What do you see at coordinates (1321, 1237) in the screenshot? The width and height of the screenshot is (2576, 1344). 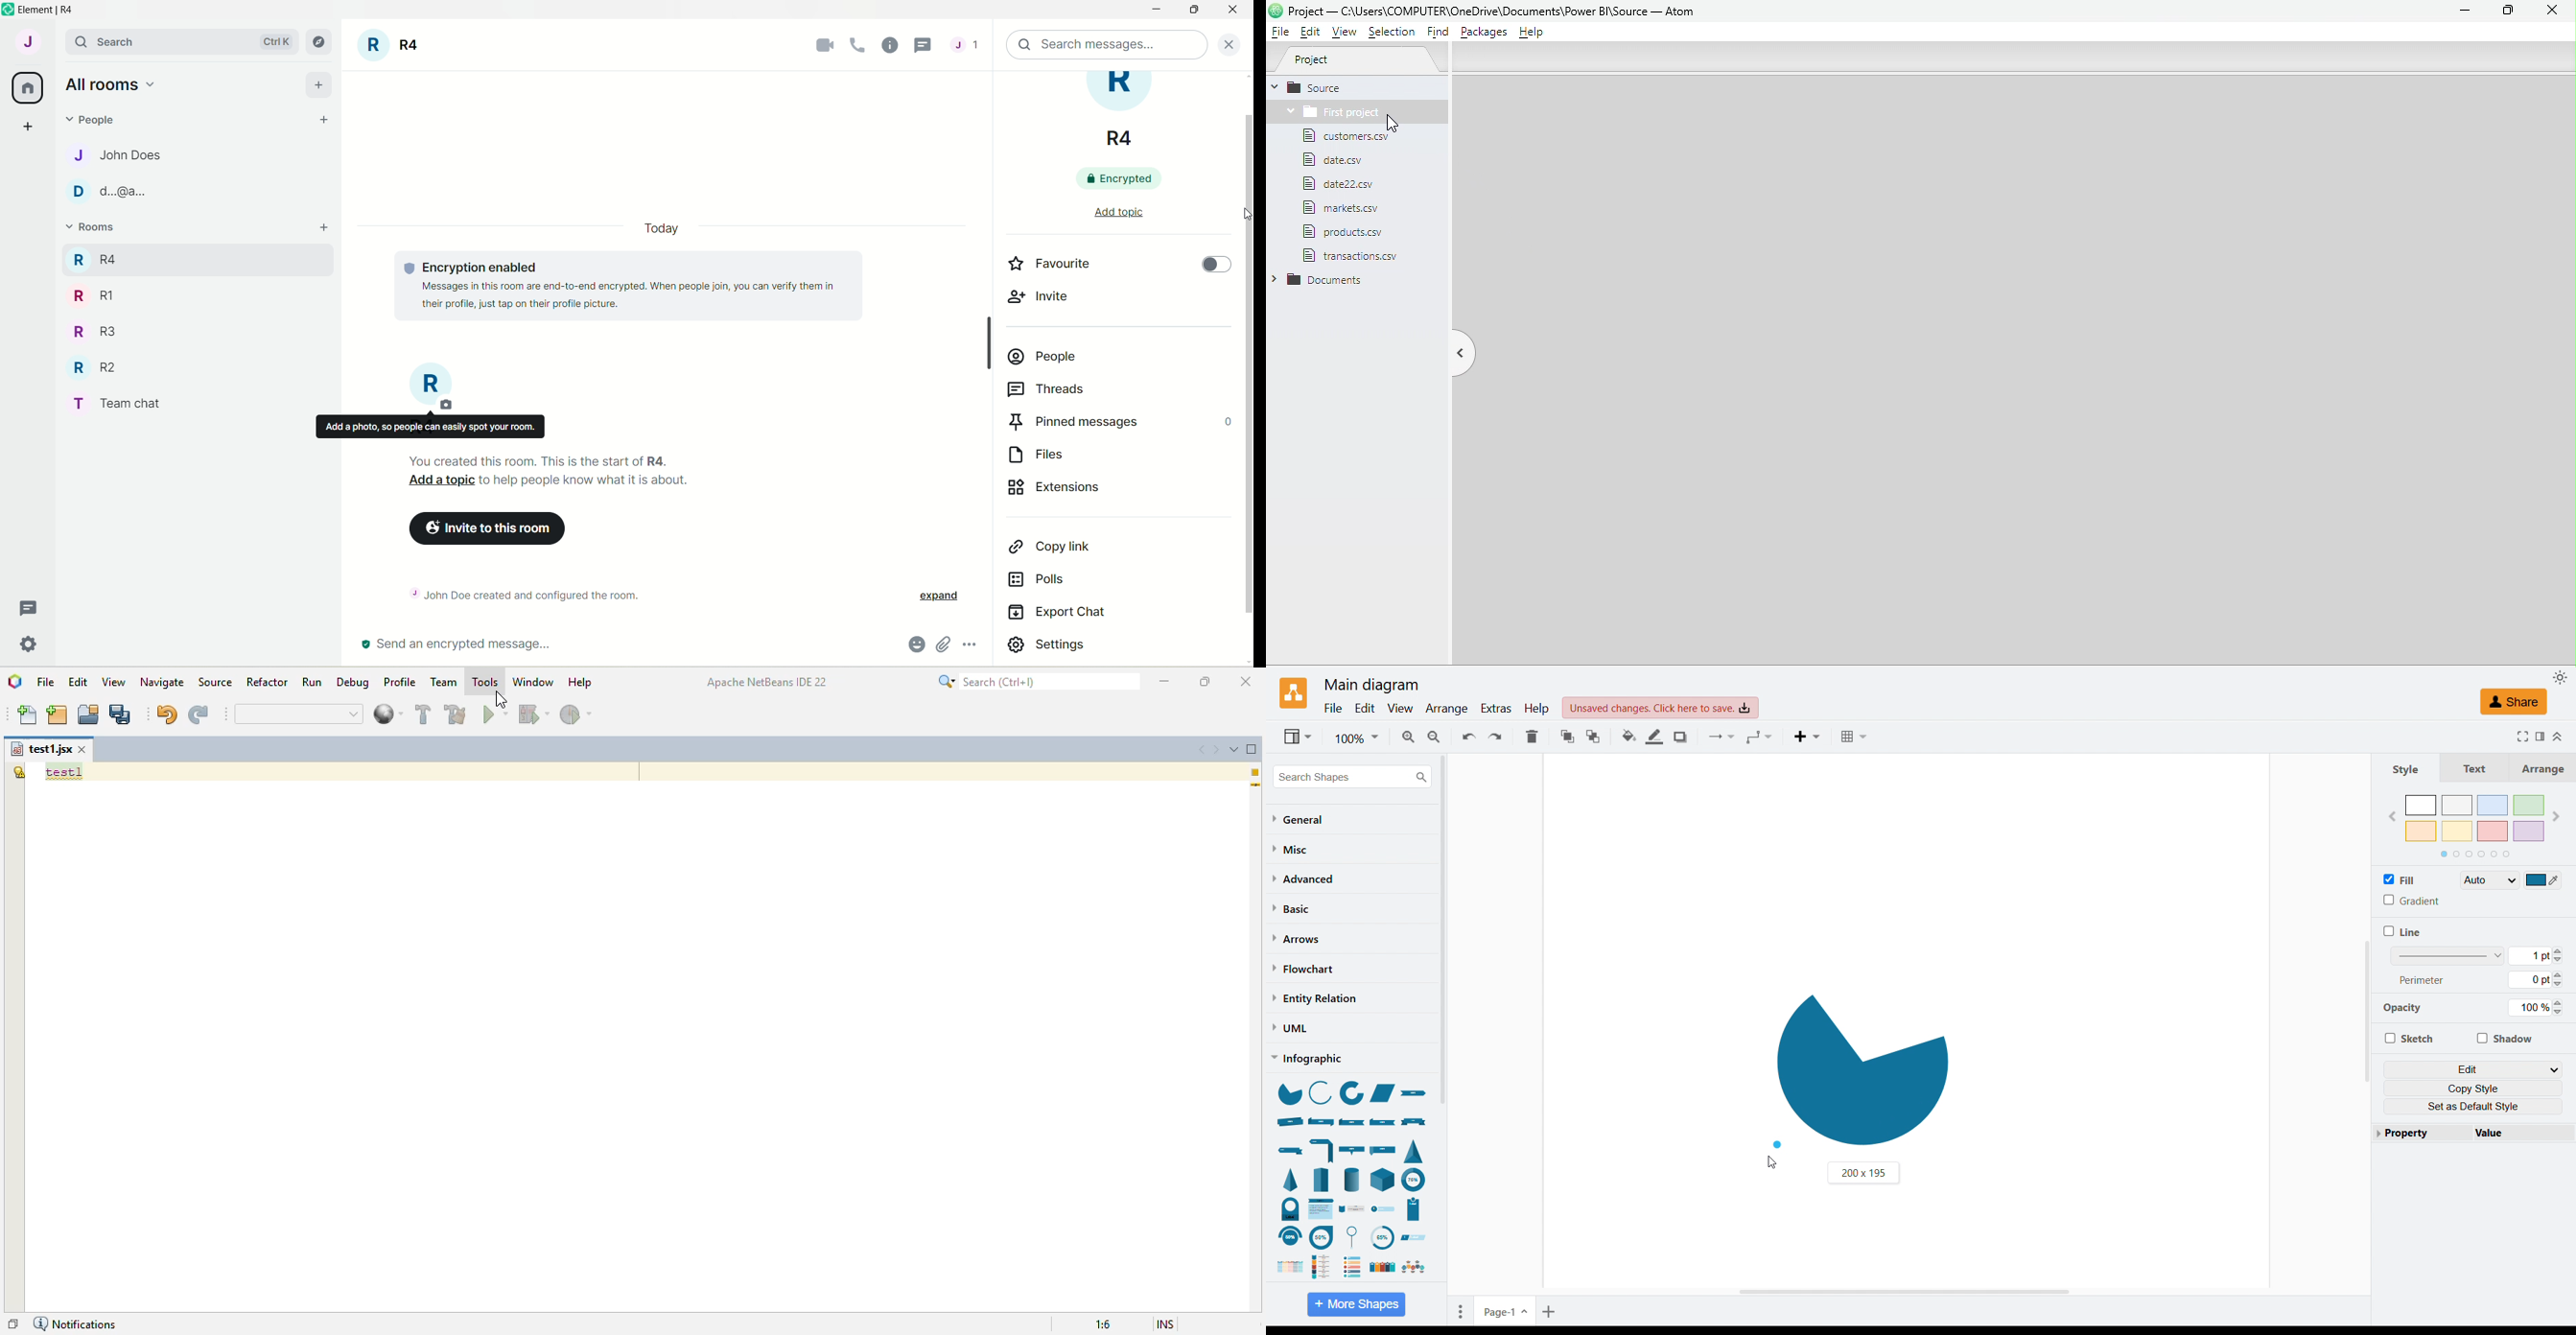 I see `circular callout` at bounding box center [1321, 1237].